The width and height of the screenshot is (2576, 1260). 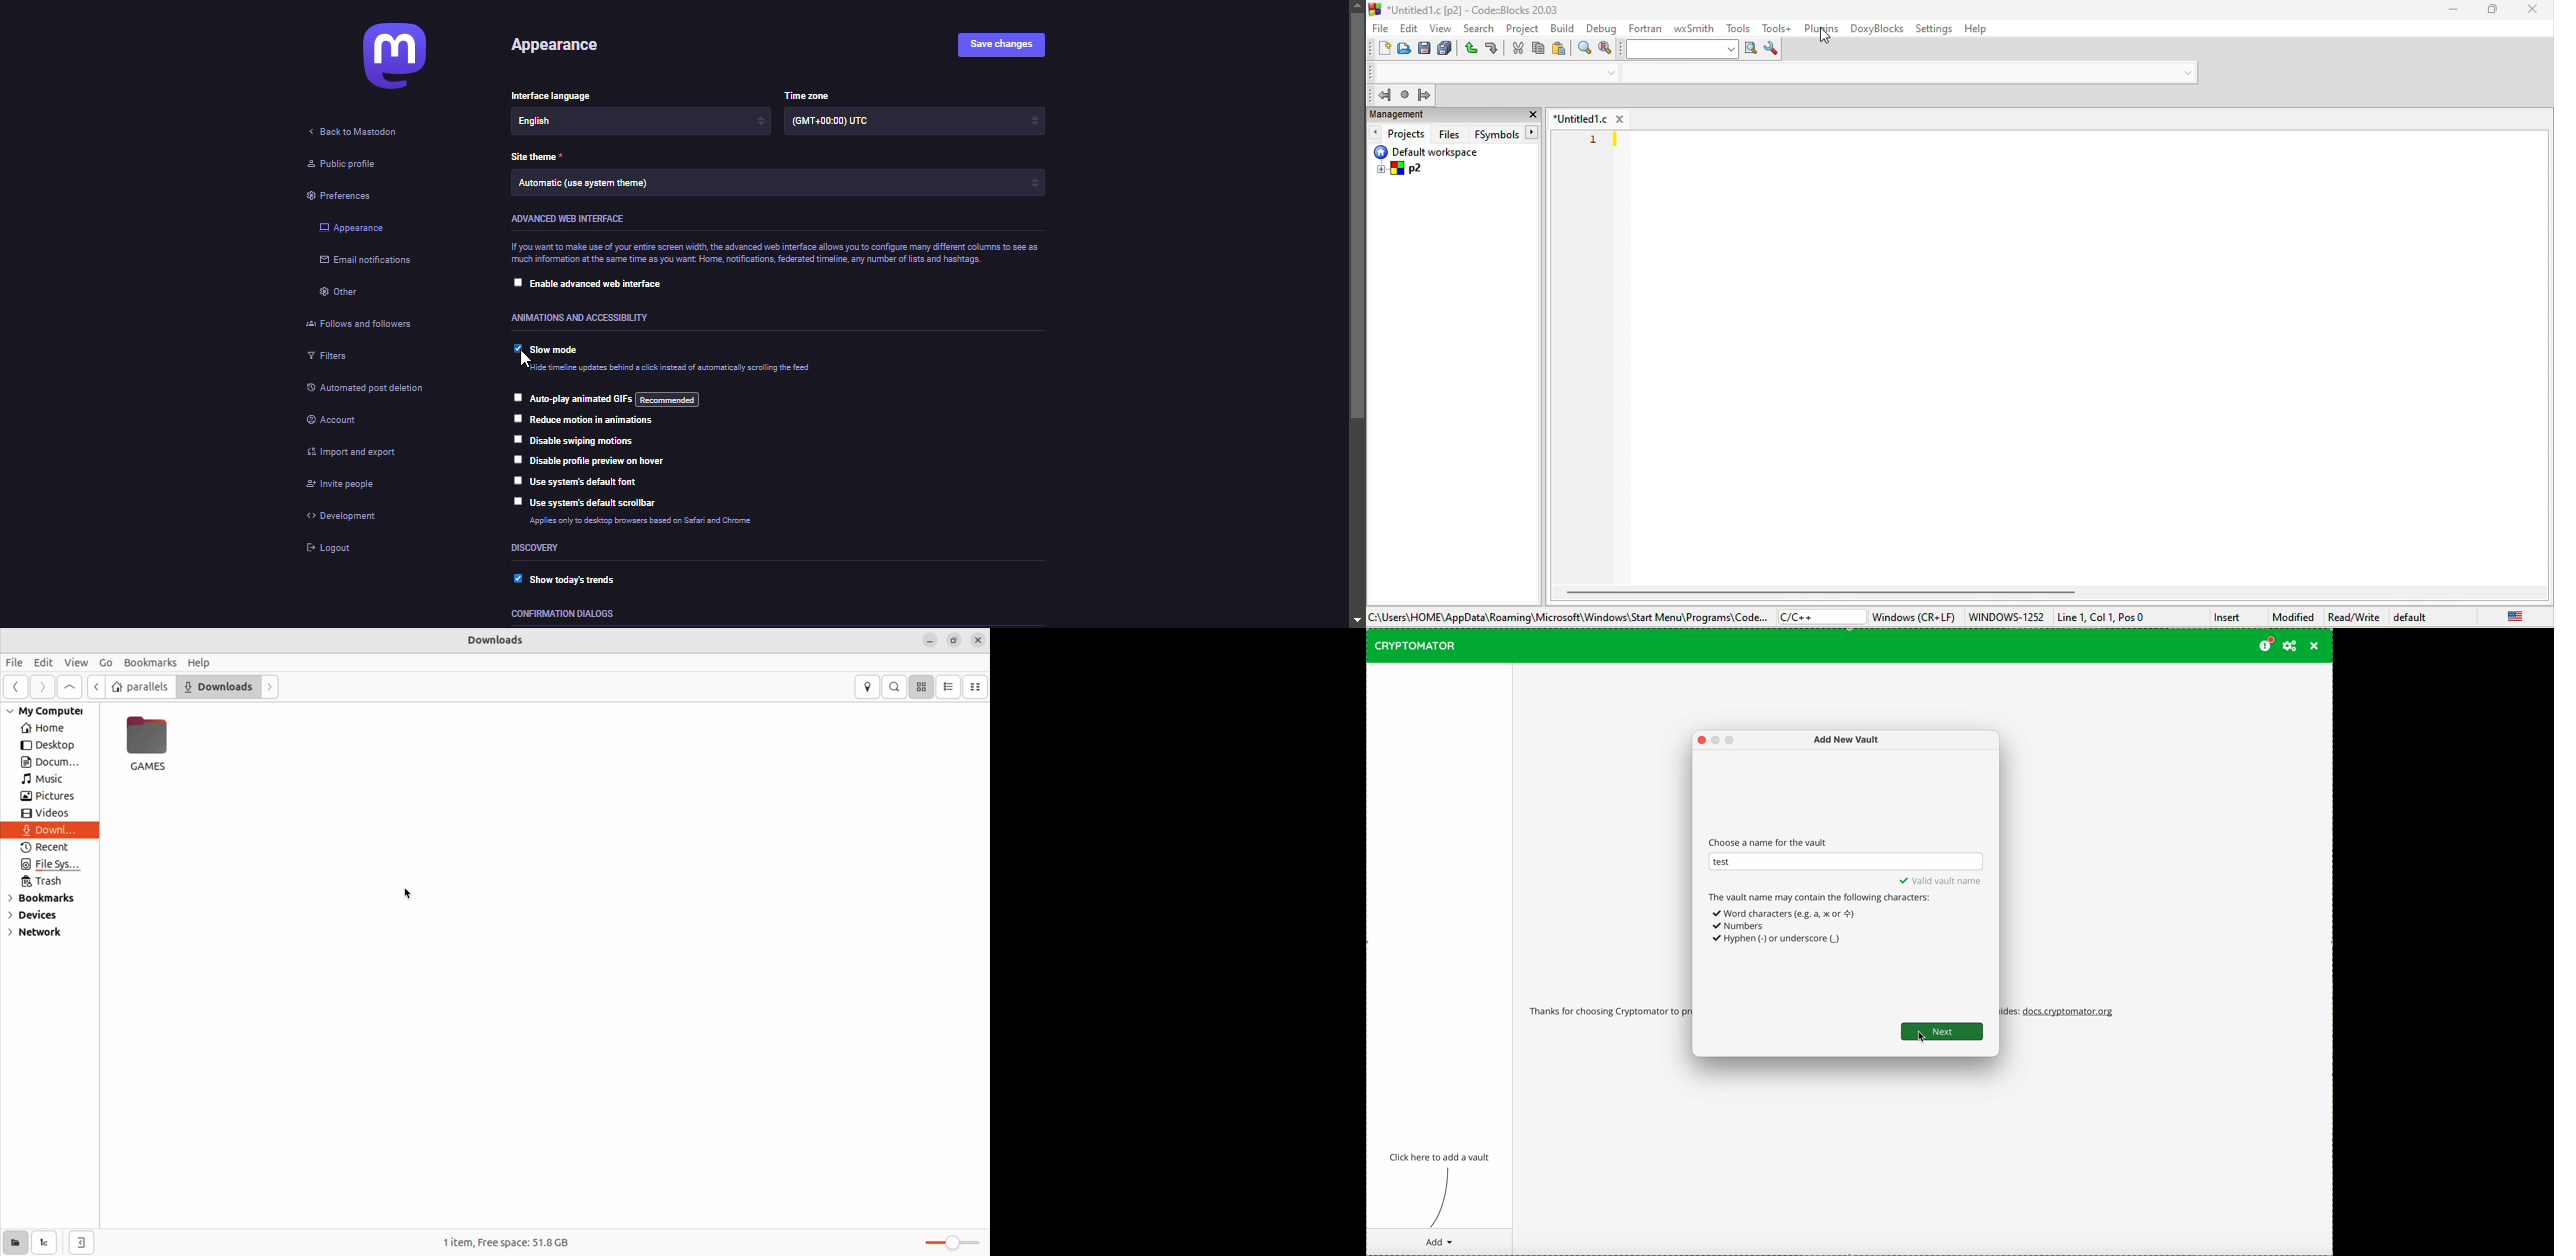 What do you see at coordinates (1438, 152) in the screenshot?
I see `default workspace` at bounding box center [1438, 152].